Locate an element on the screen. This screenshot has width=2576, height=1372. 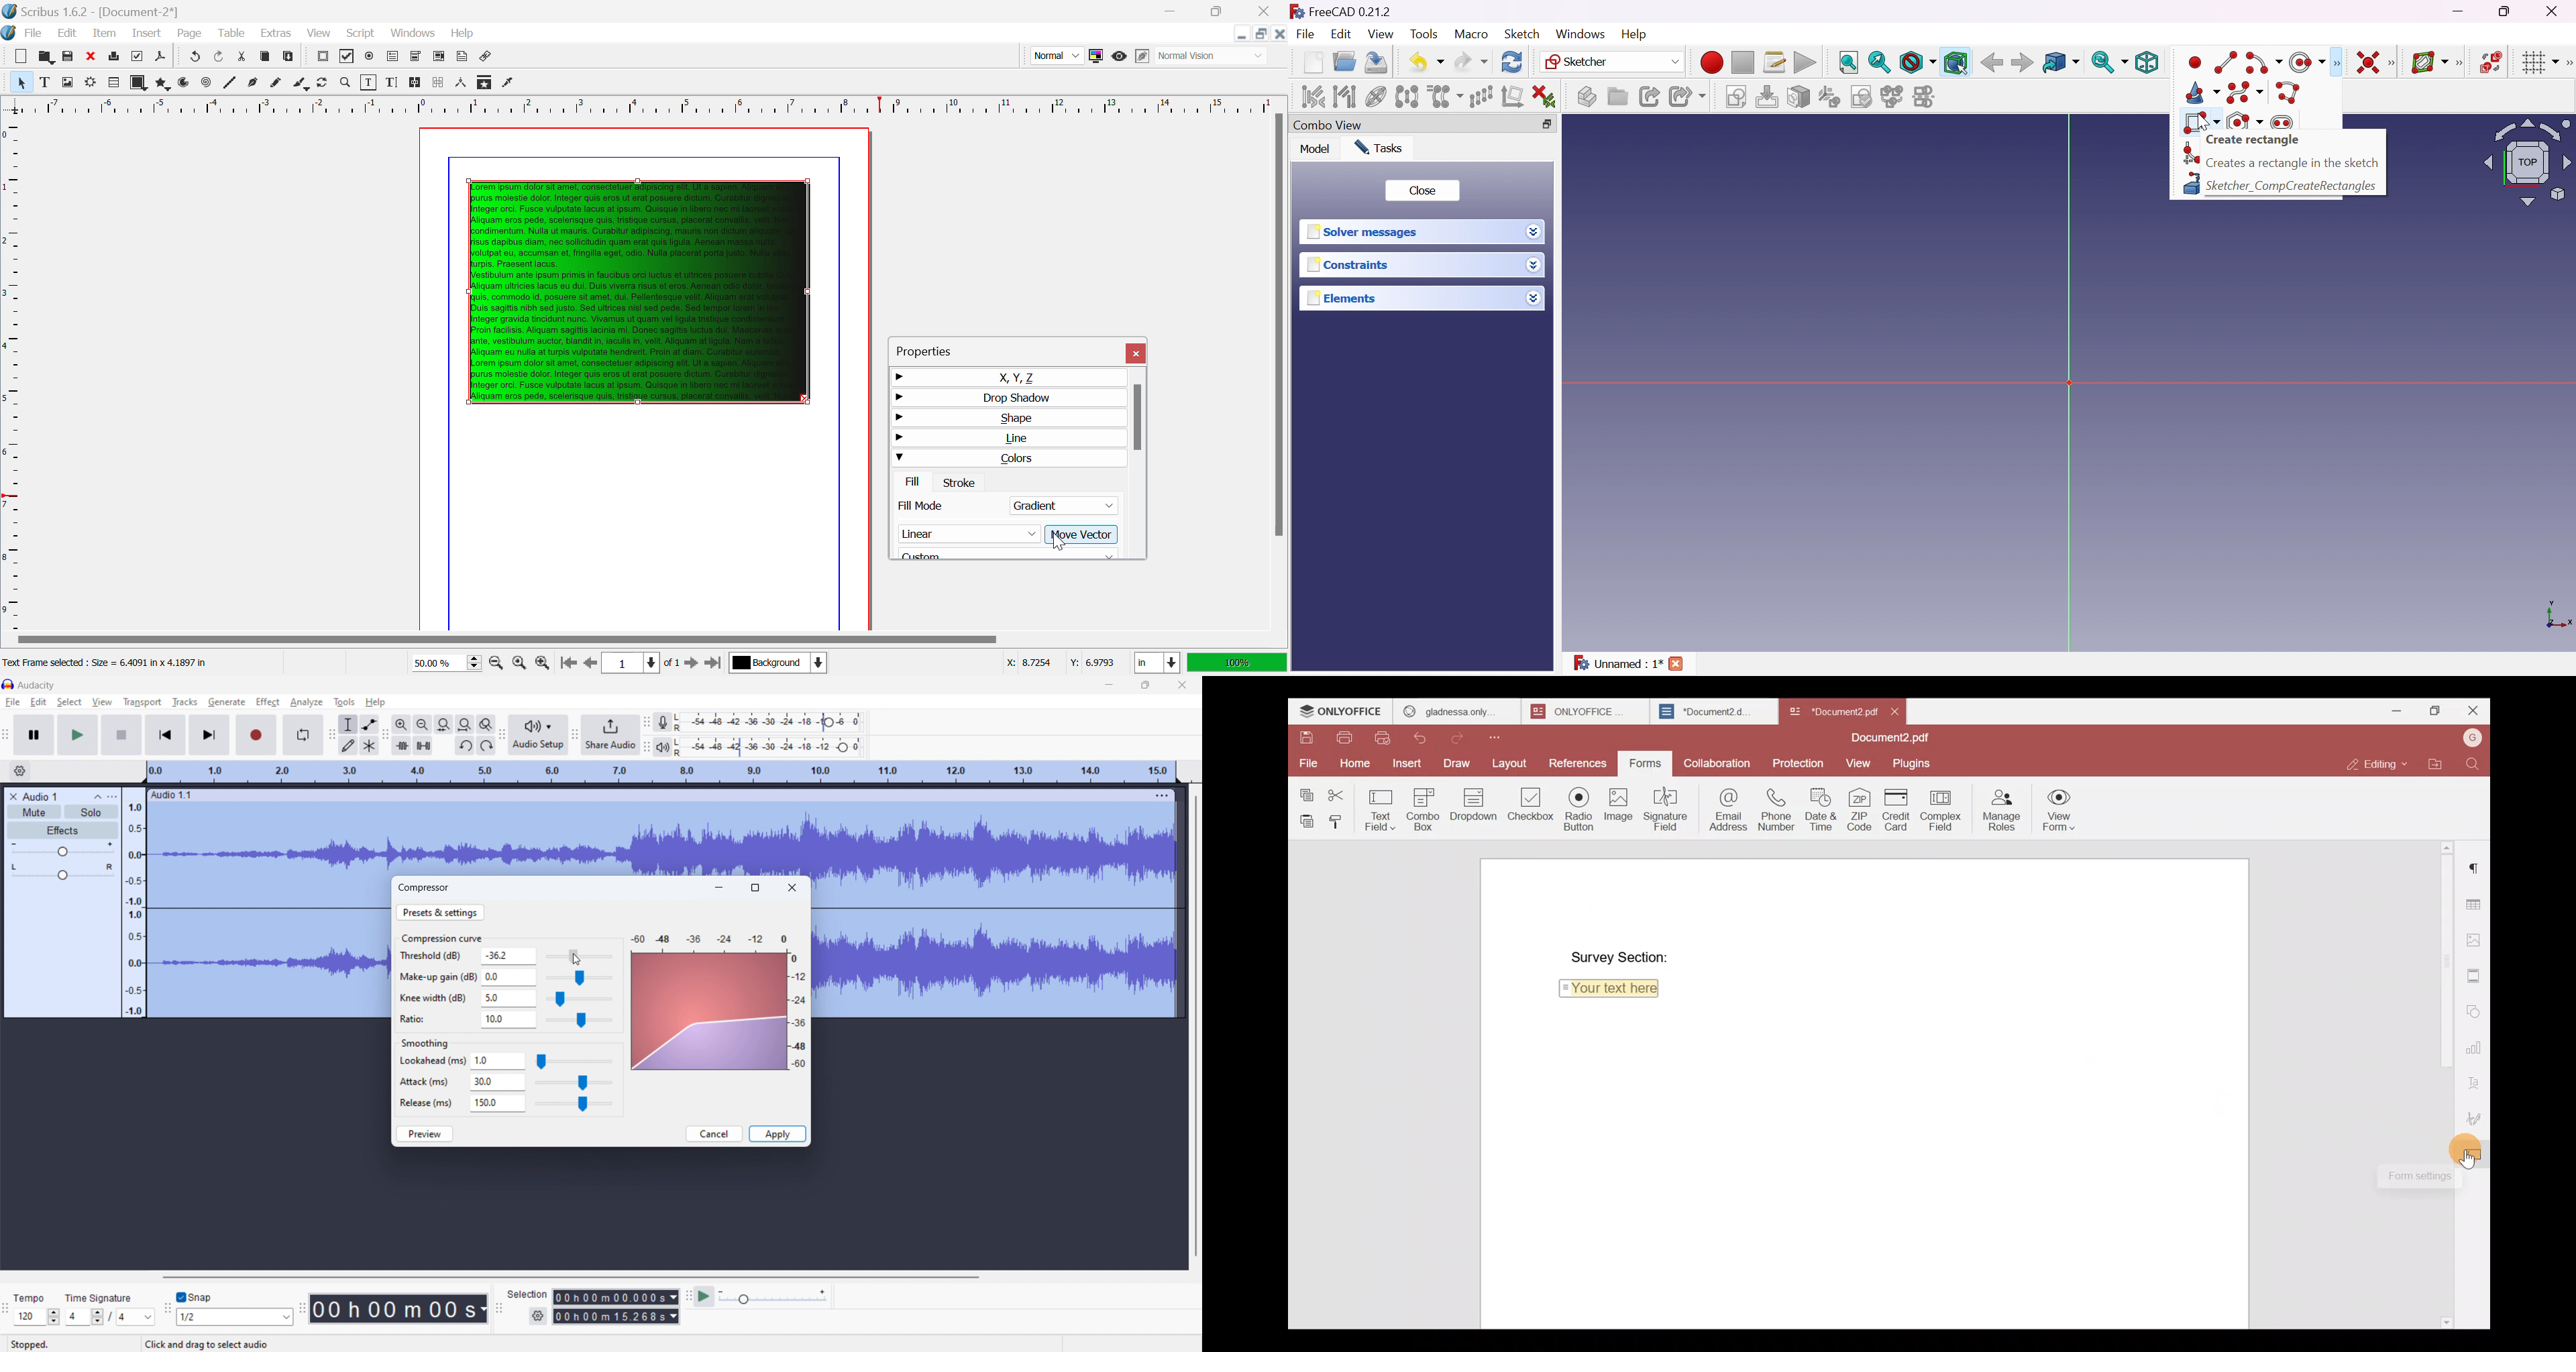
Unnamed : 1* is located at coordinates (1617, 663).